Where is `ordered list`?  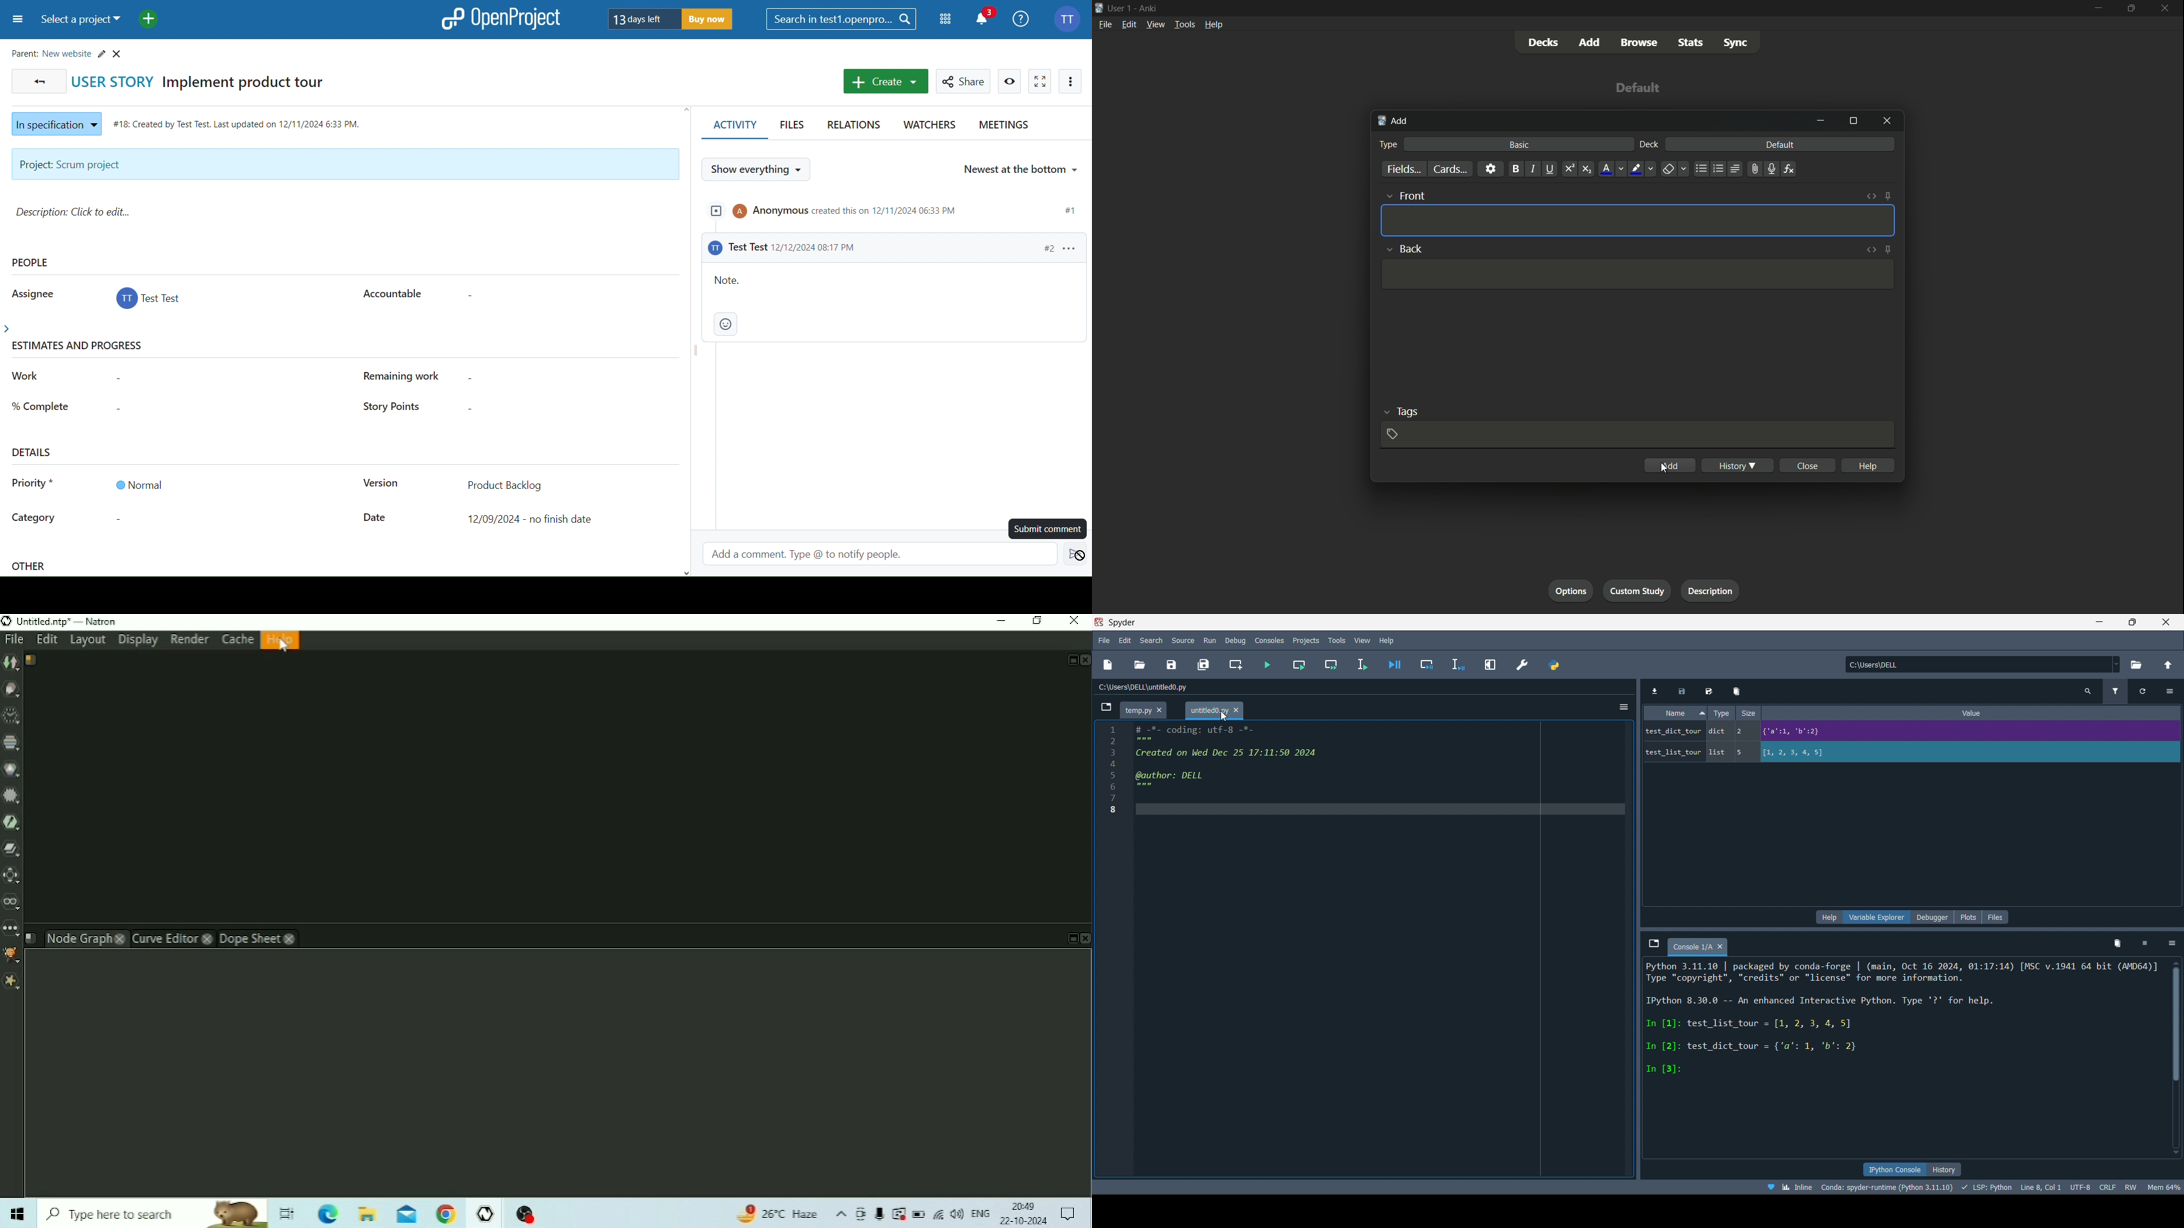
ordered list is located at coordinates (1719, 169).